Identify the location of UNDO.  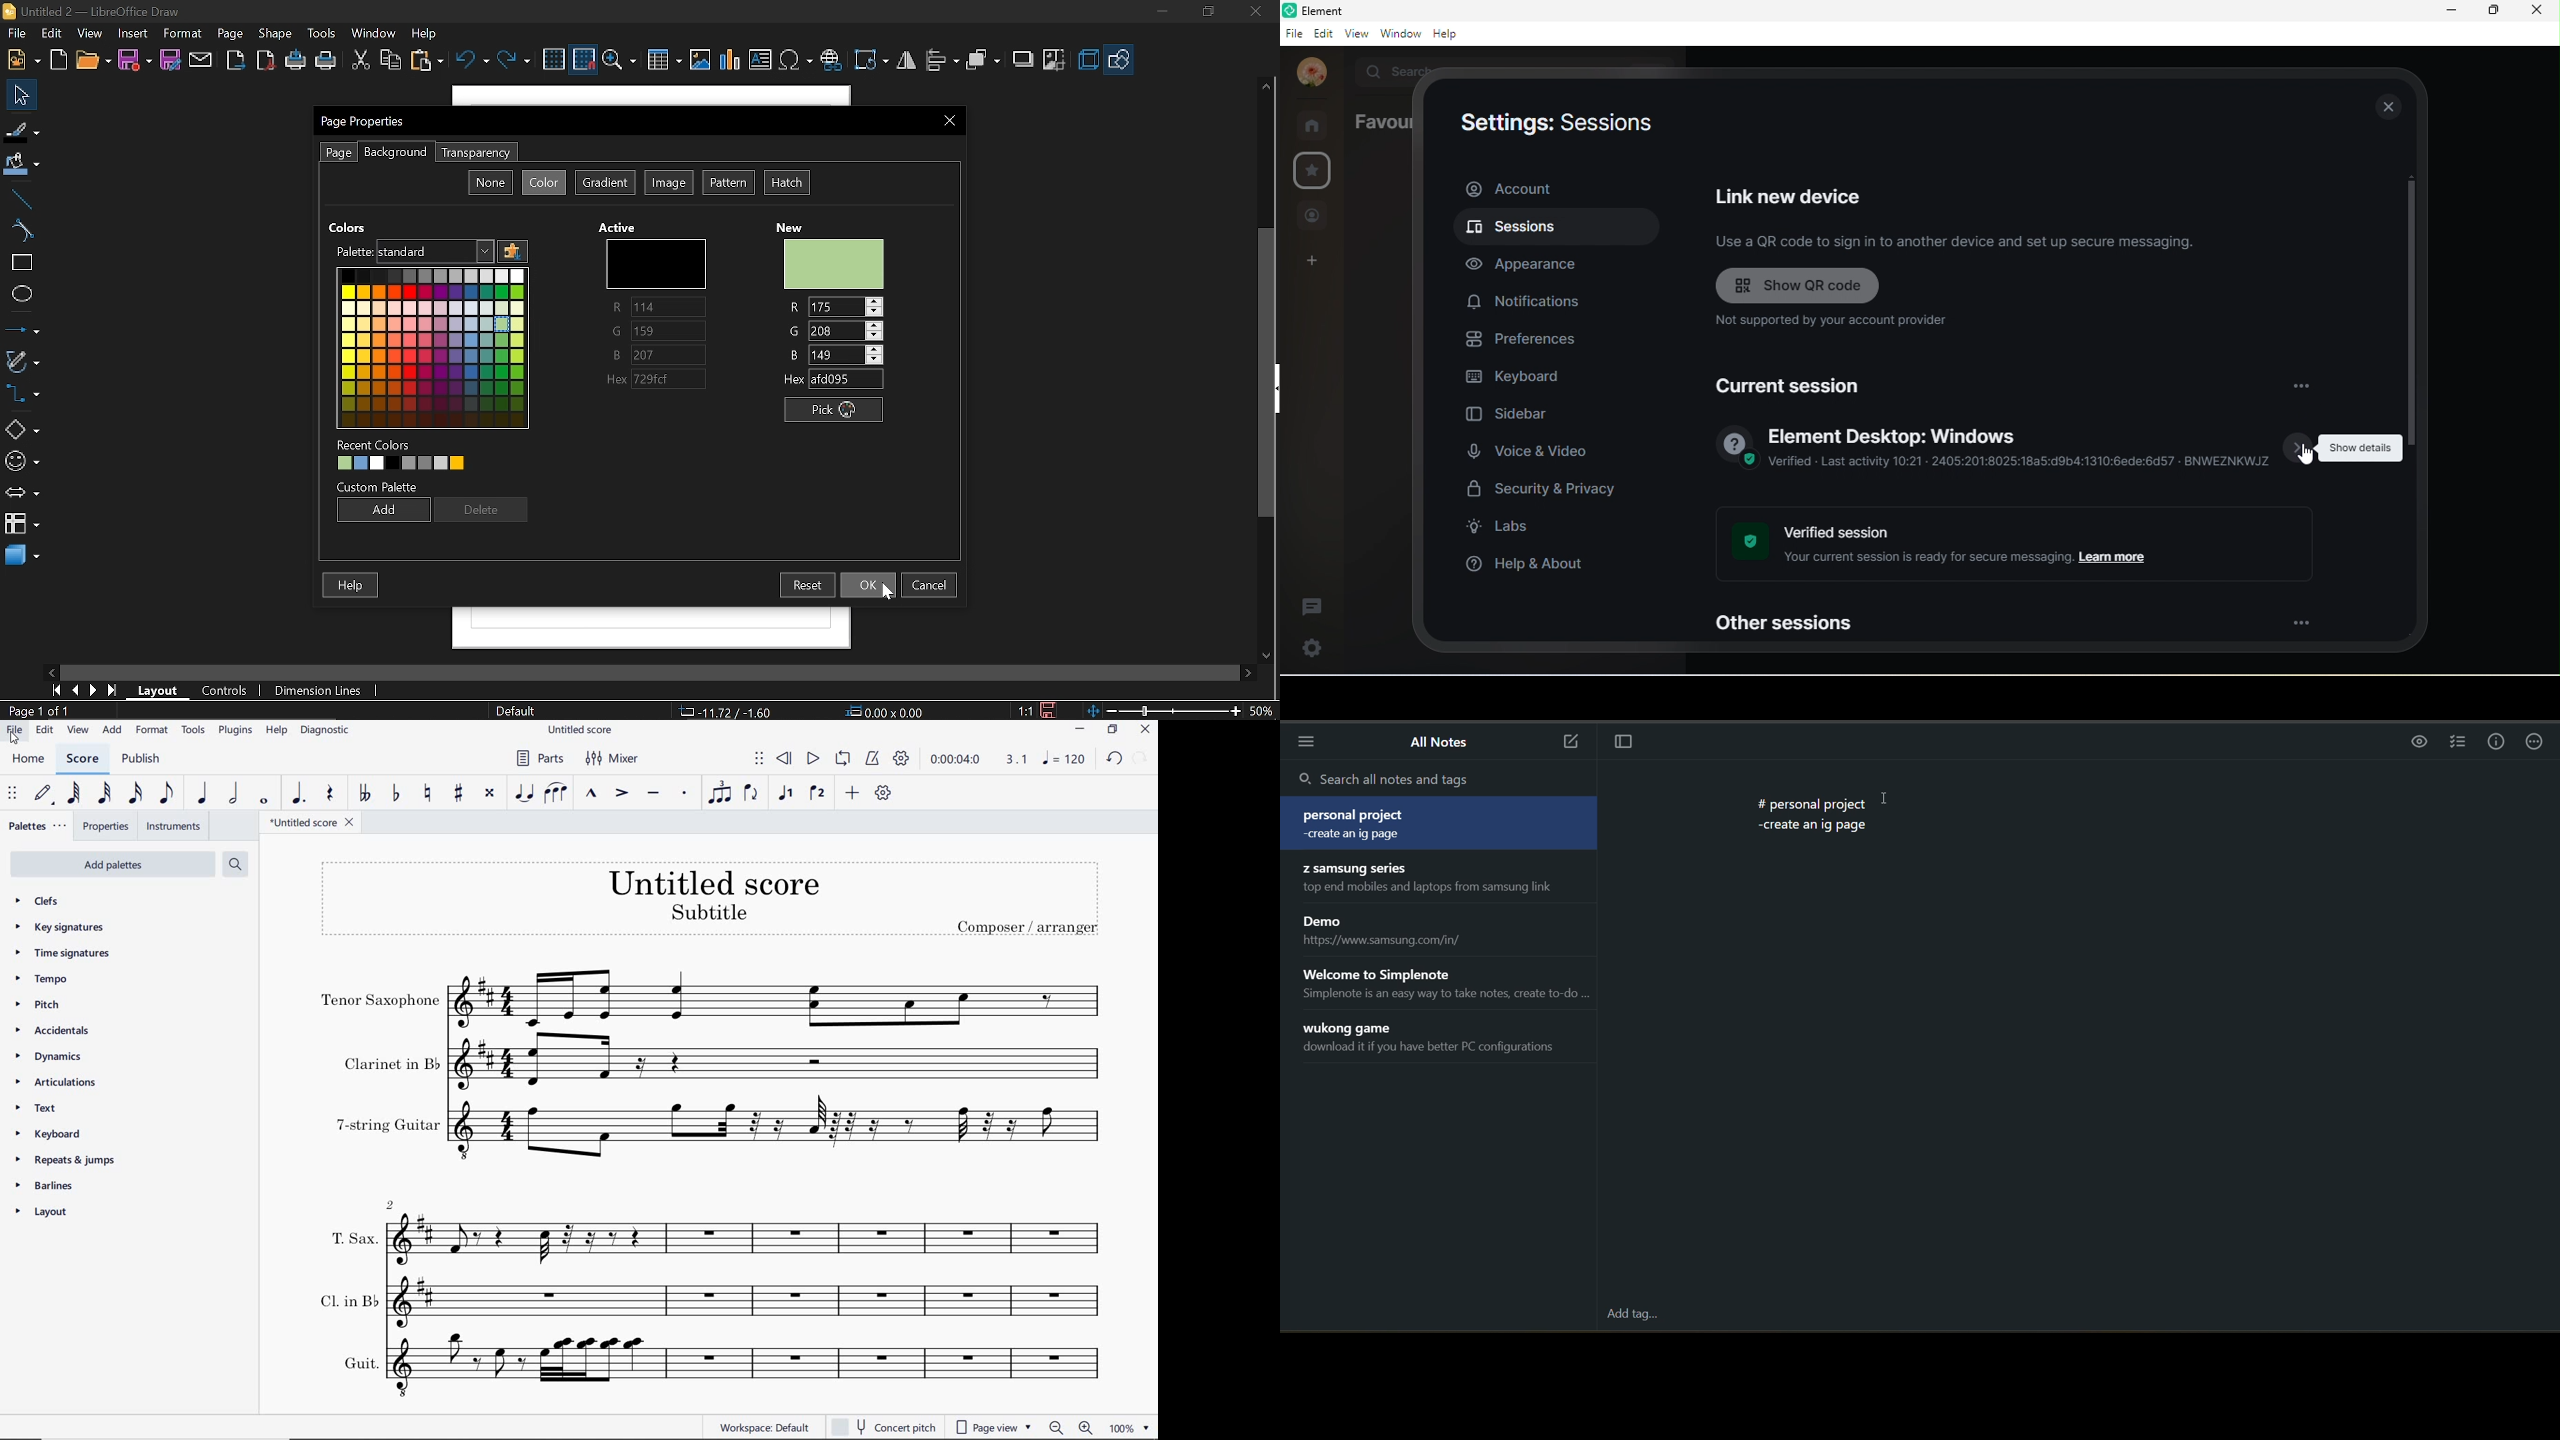
(1115, 759).